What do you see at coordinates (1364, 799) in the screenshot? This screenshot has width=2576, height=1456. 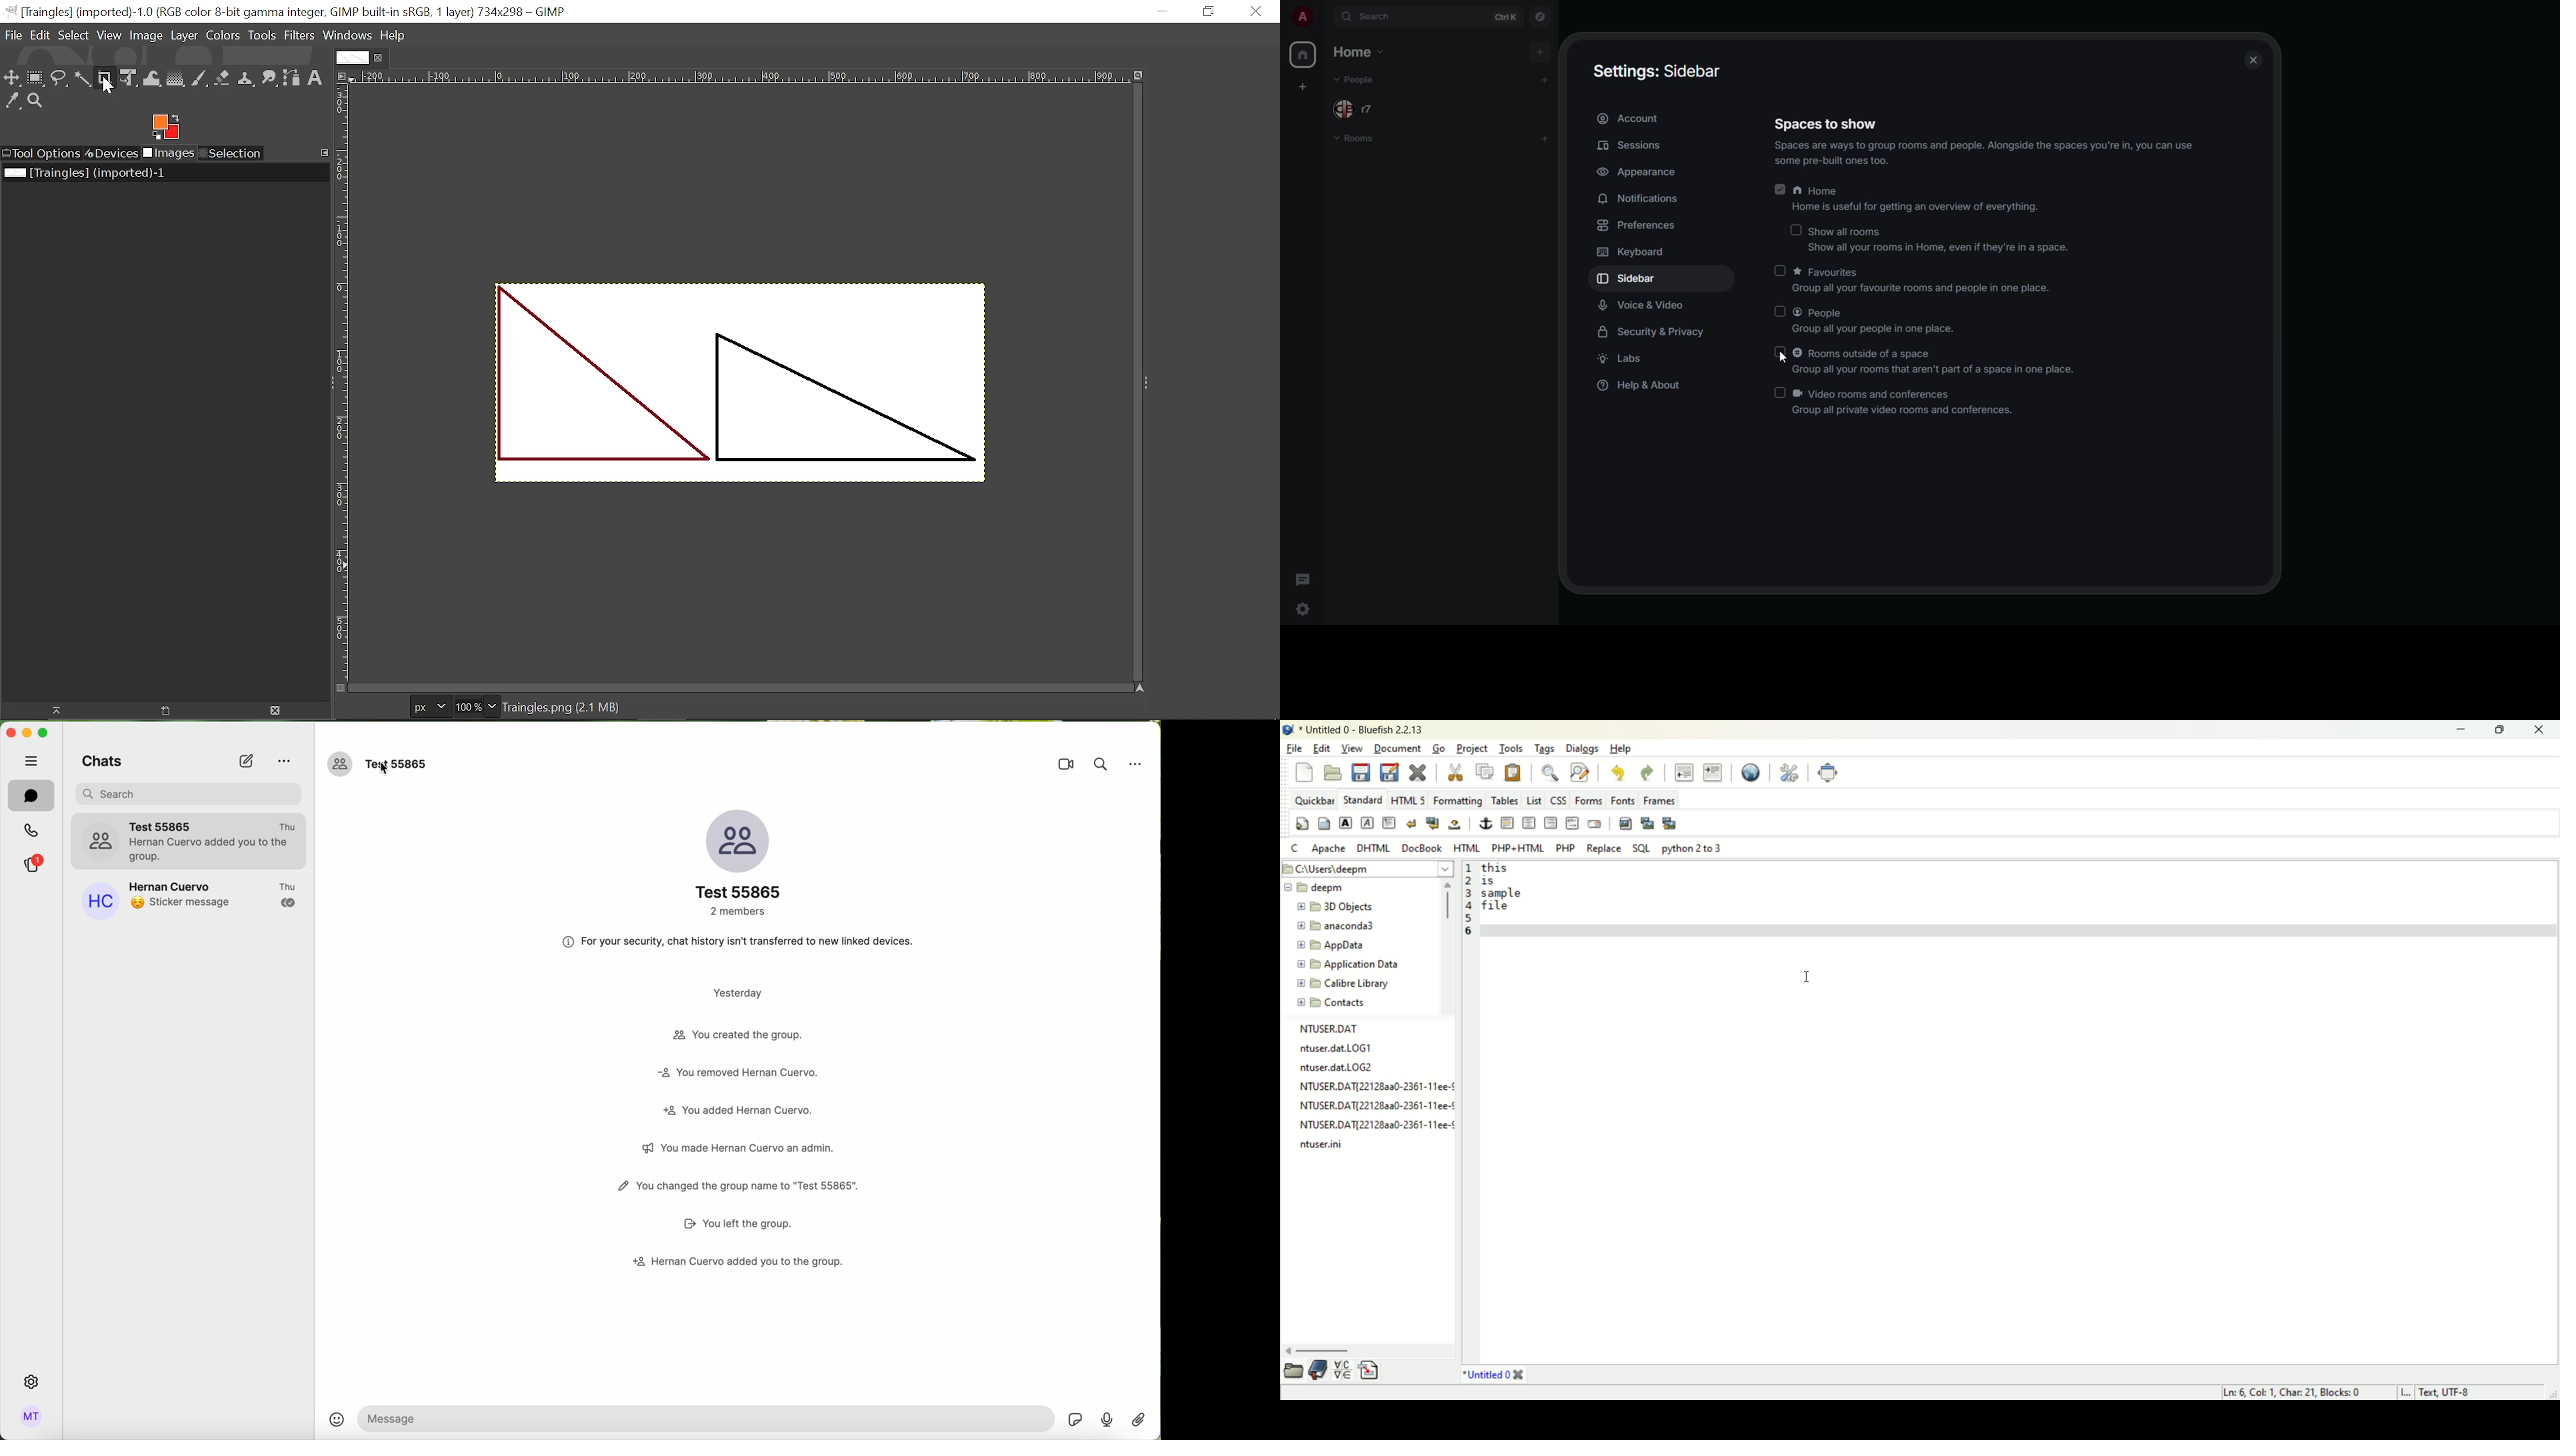 I see `STANDARD` at bounding box center [1364, 799].